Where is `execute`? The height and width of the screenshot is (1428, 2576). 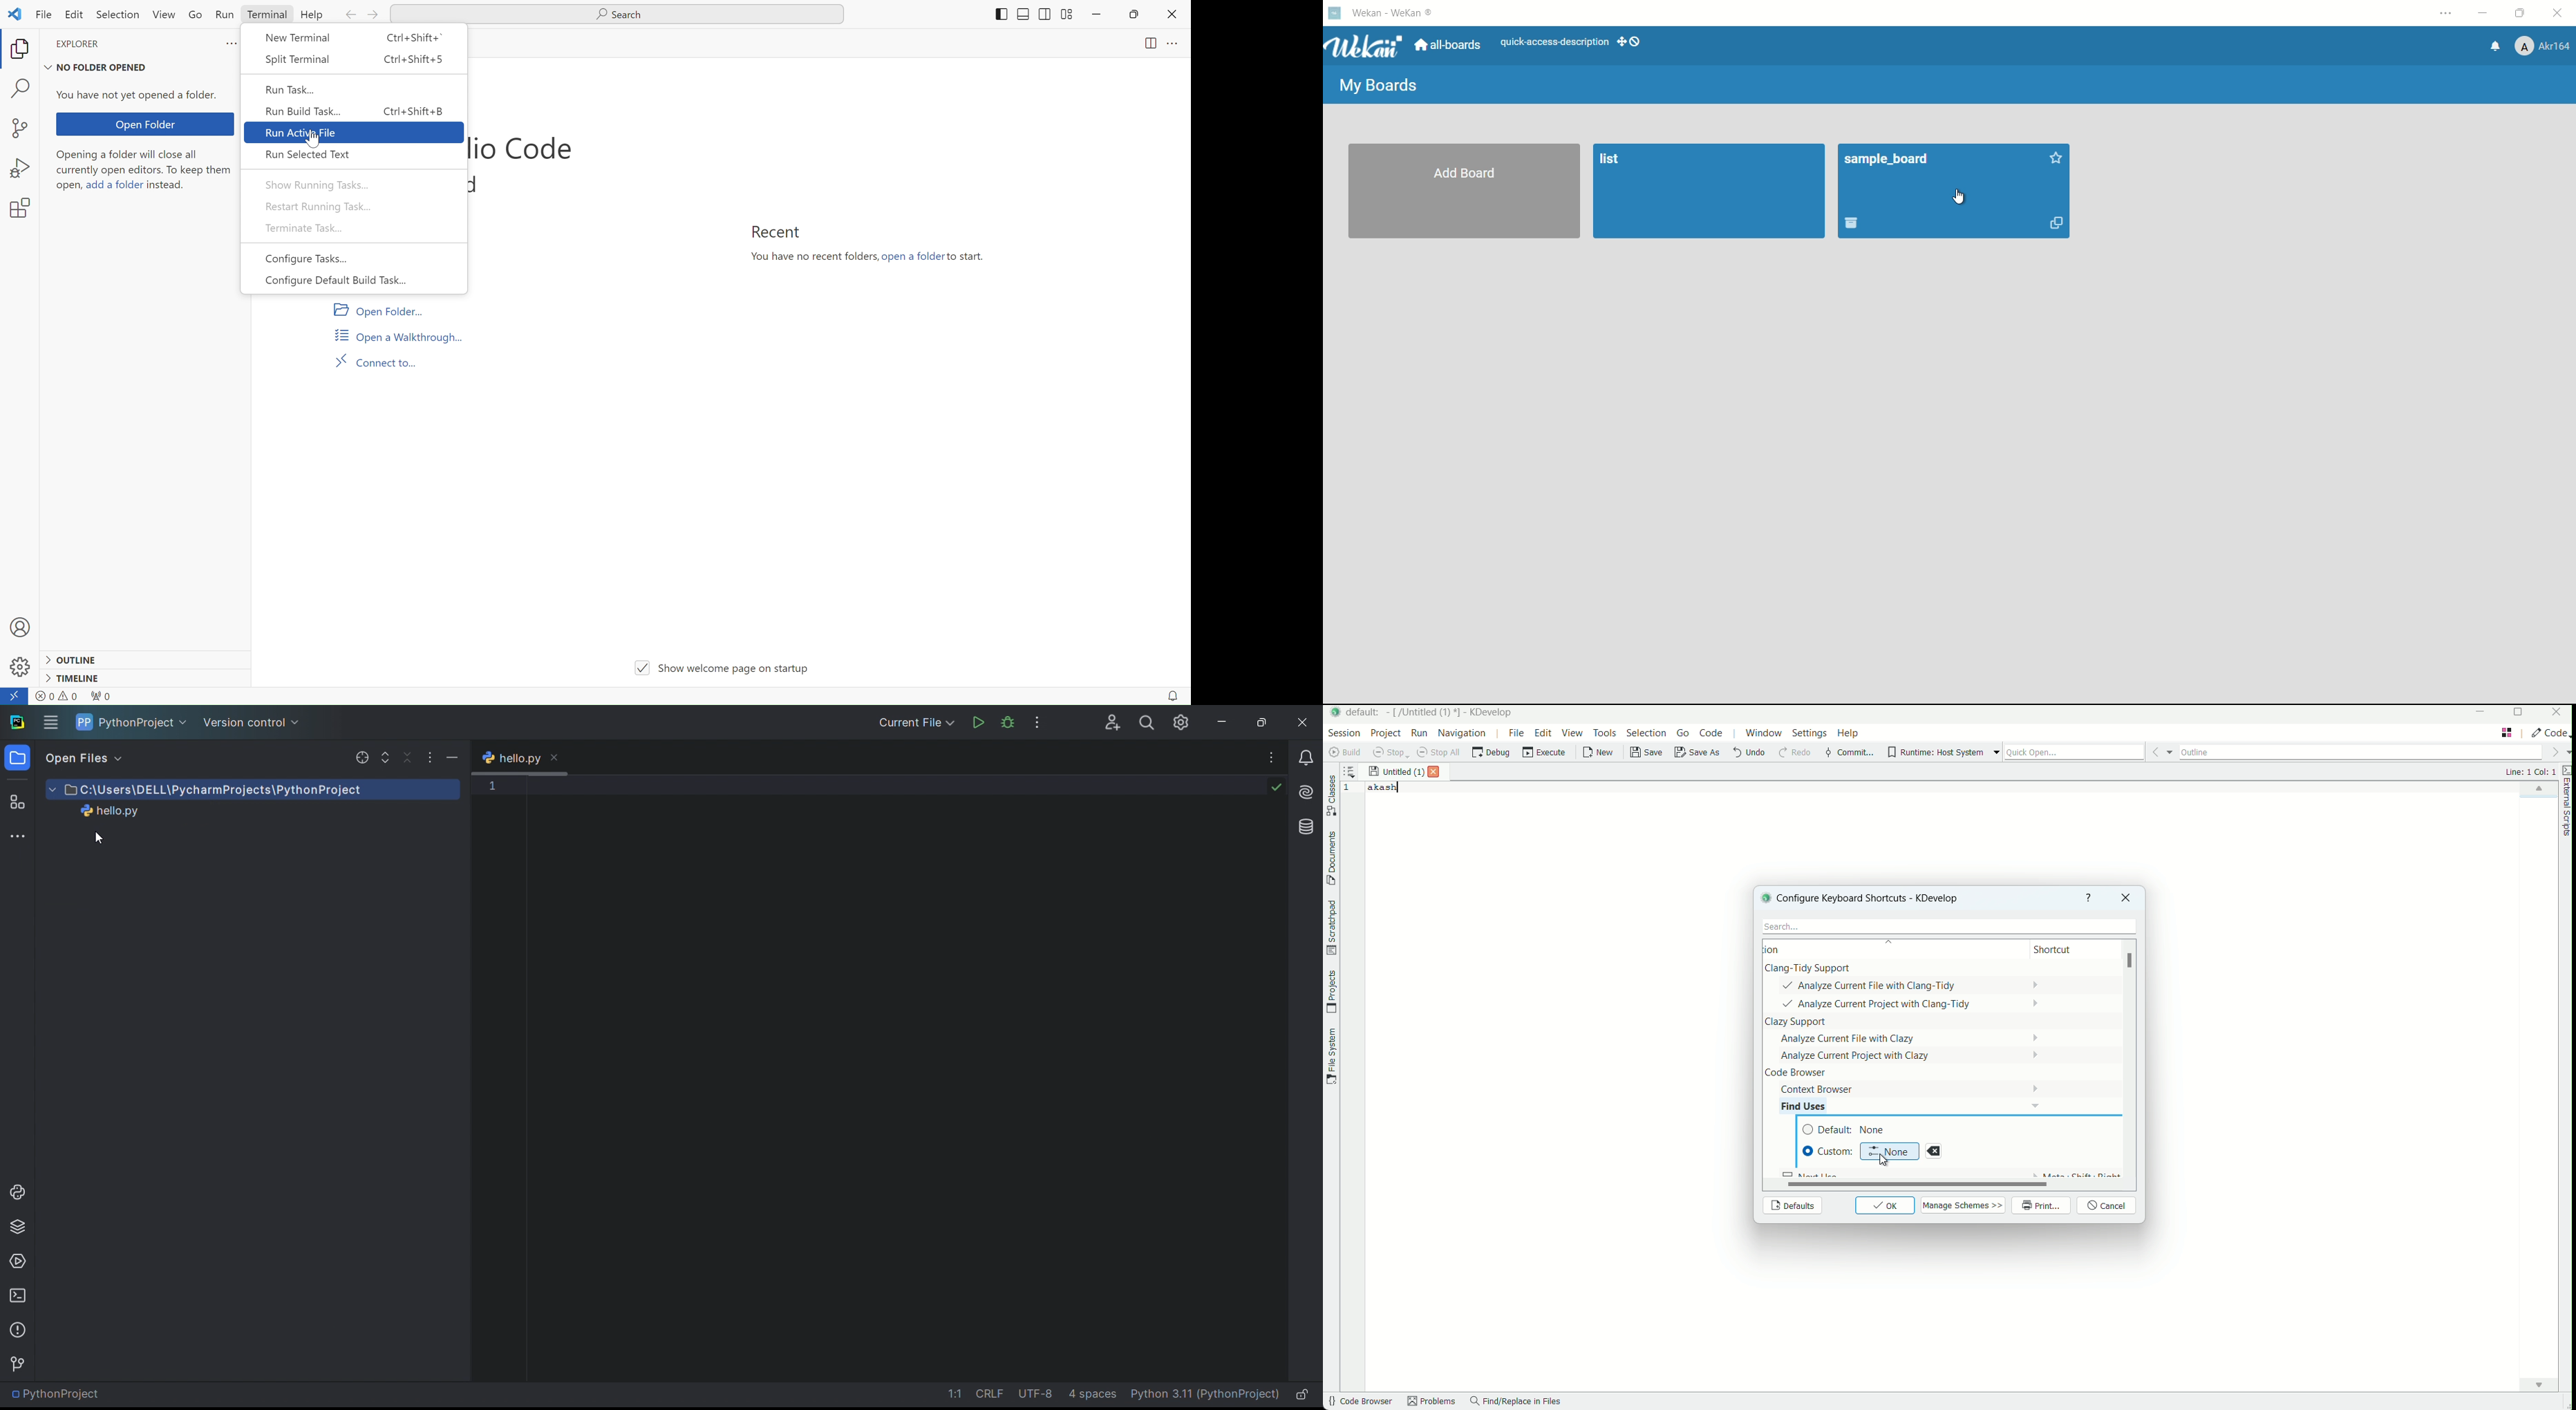
execute is located at coordinates (1545, 753).